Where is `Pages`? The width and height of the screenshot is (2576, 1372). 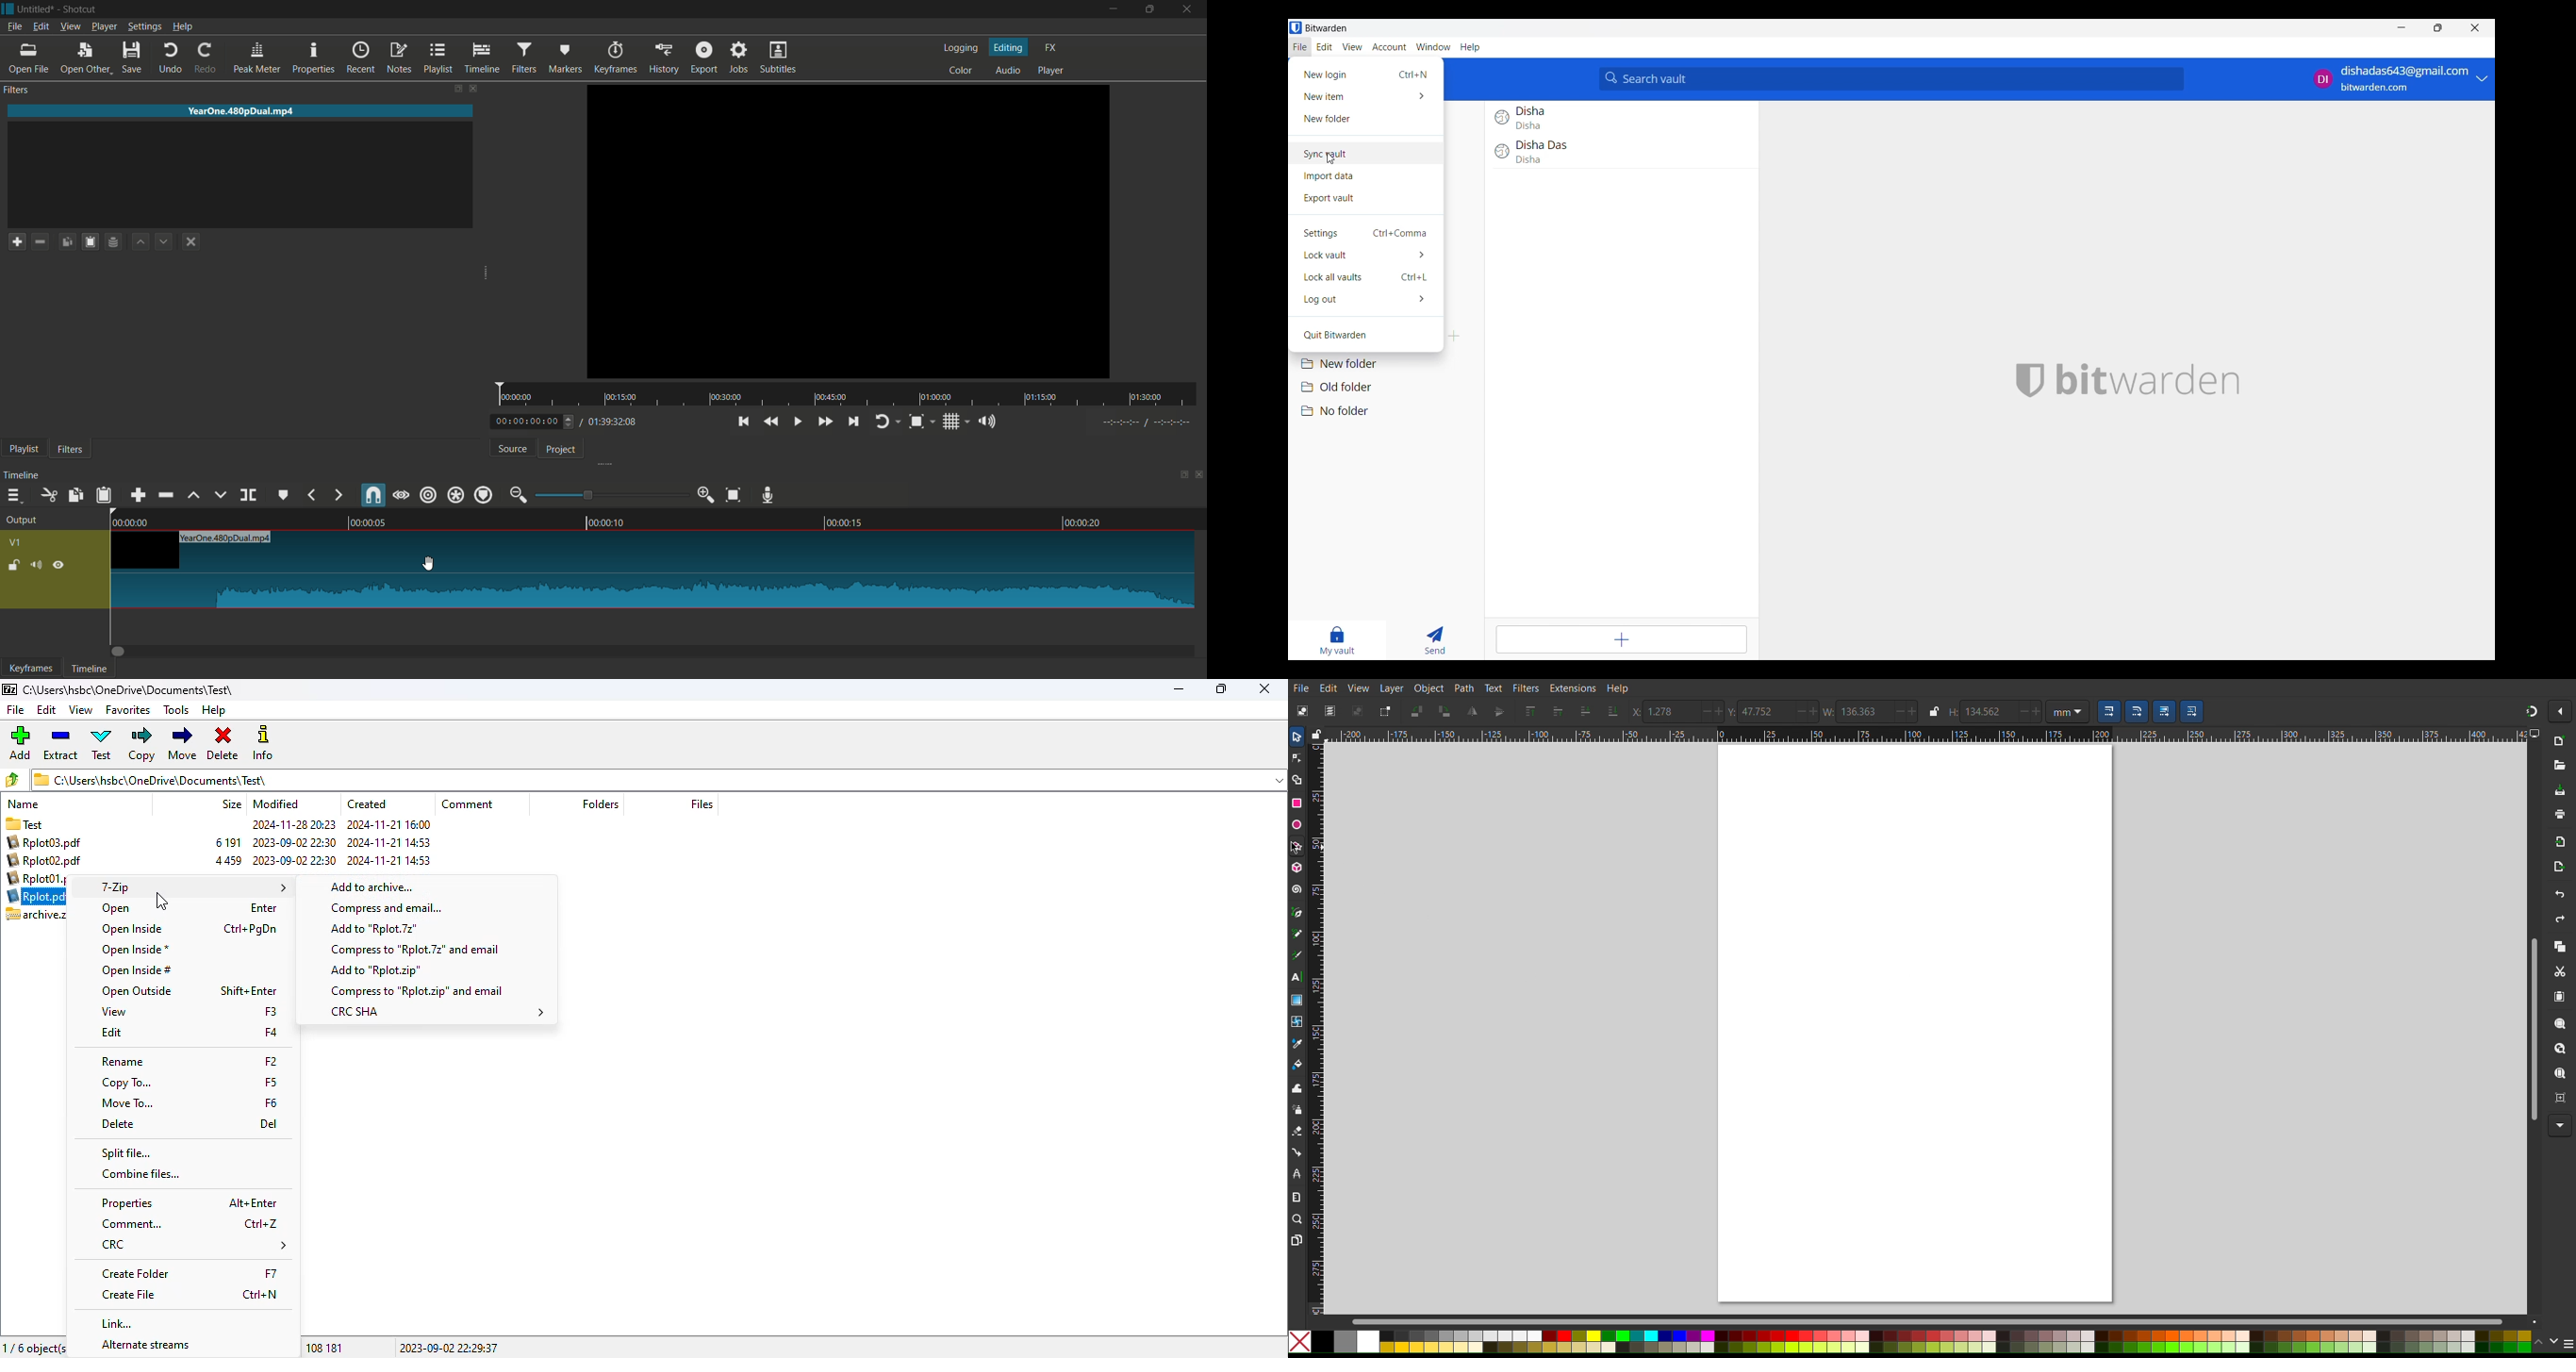
Pages is located at coordinates (1296, 1241).